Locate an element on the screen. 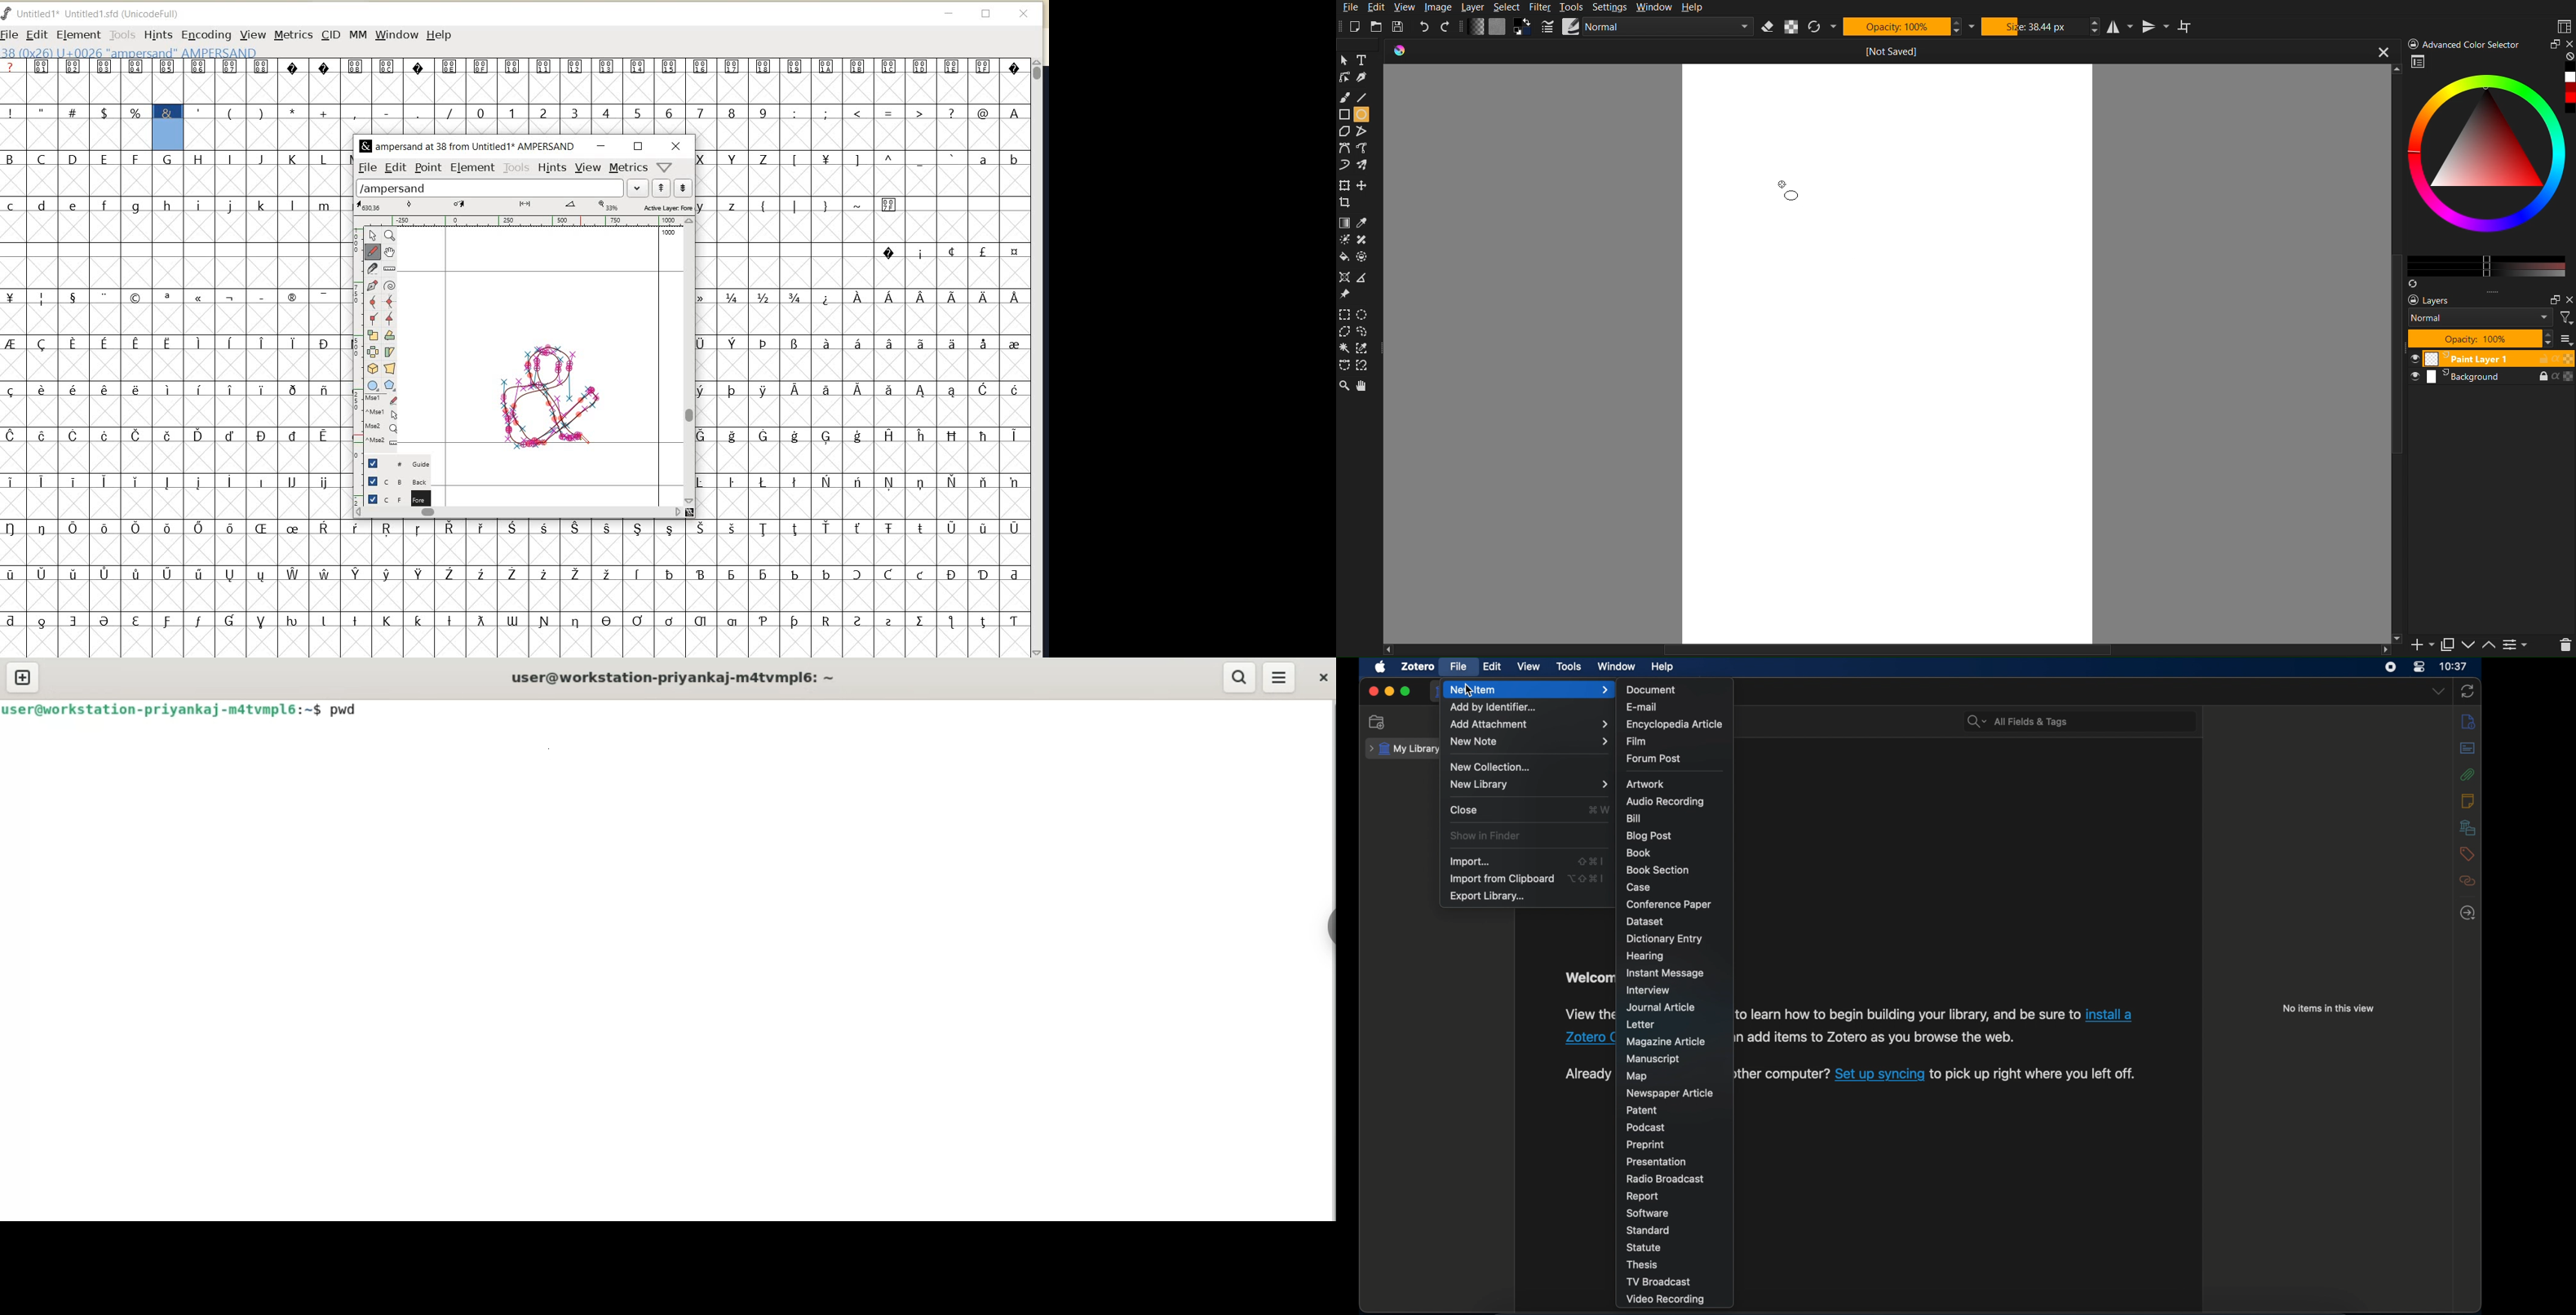 This screenshot has height=1316, width=2576. workspace is located at coordinates (2413, 59).